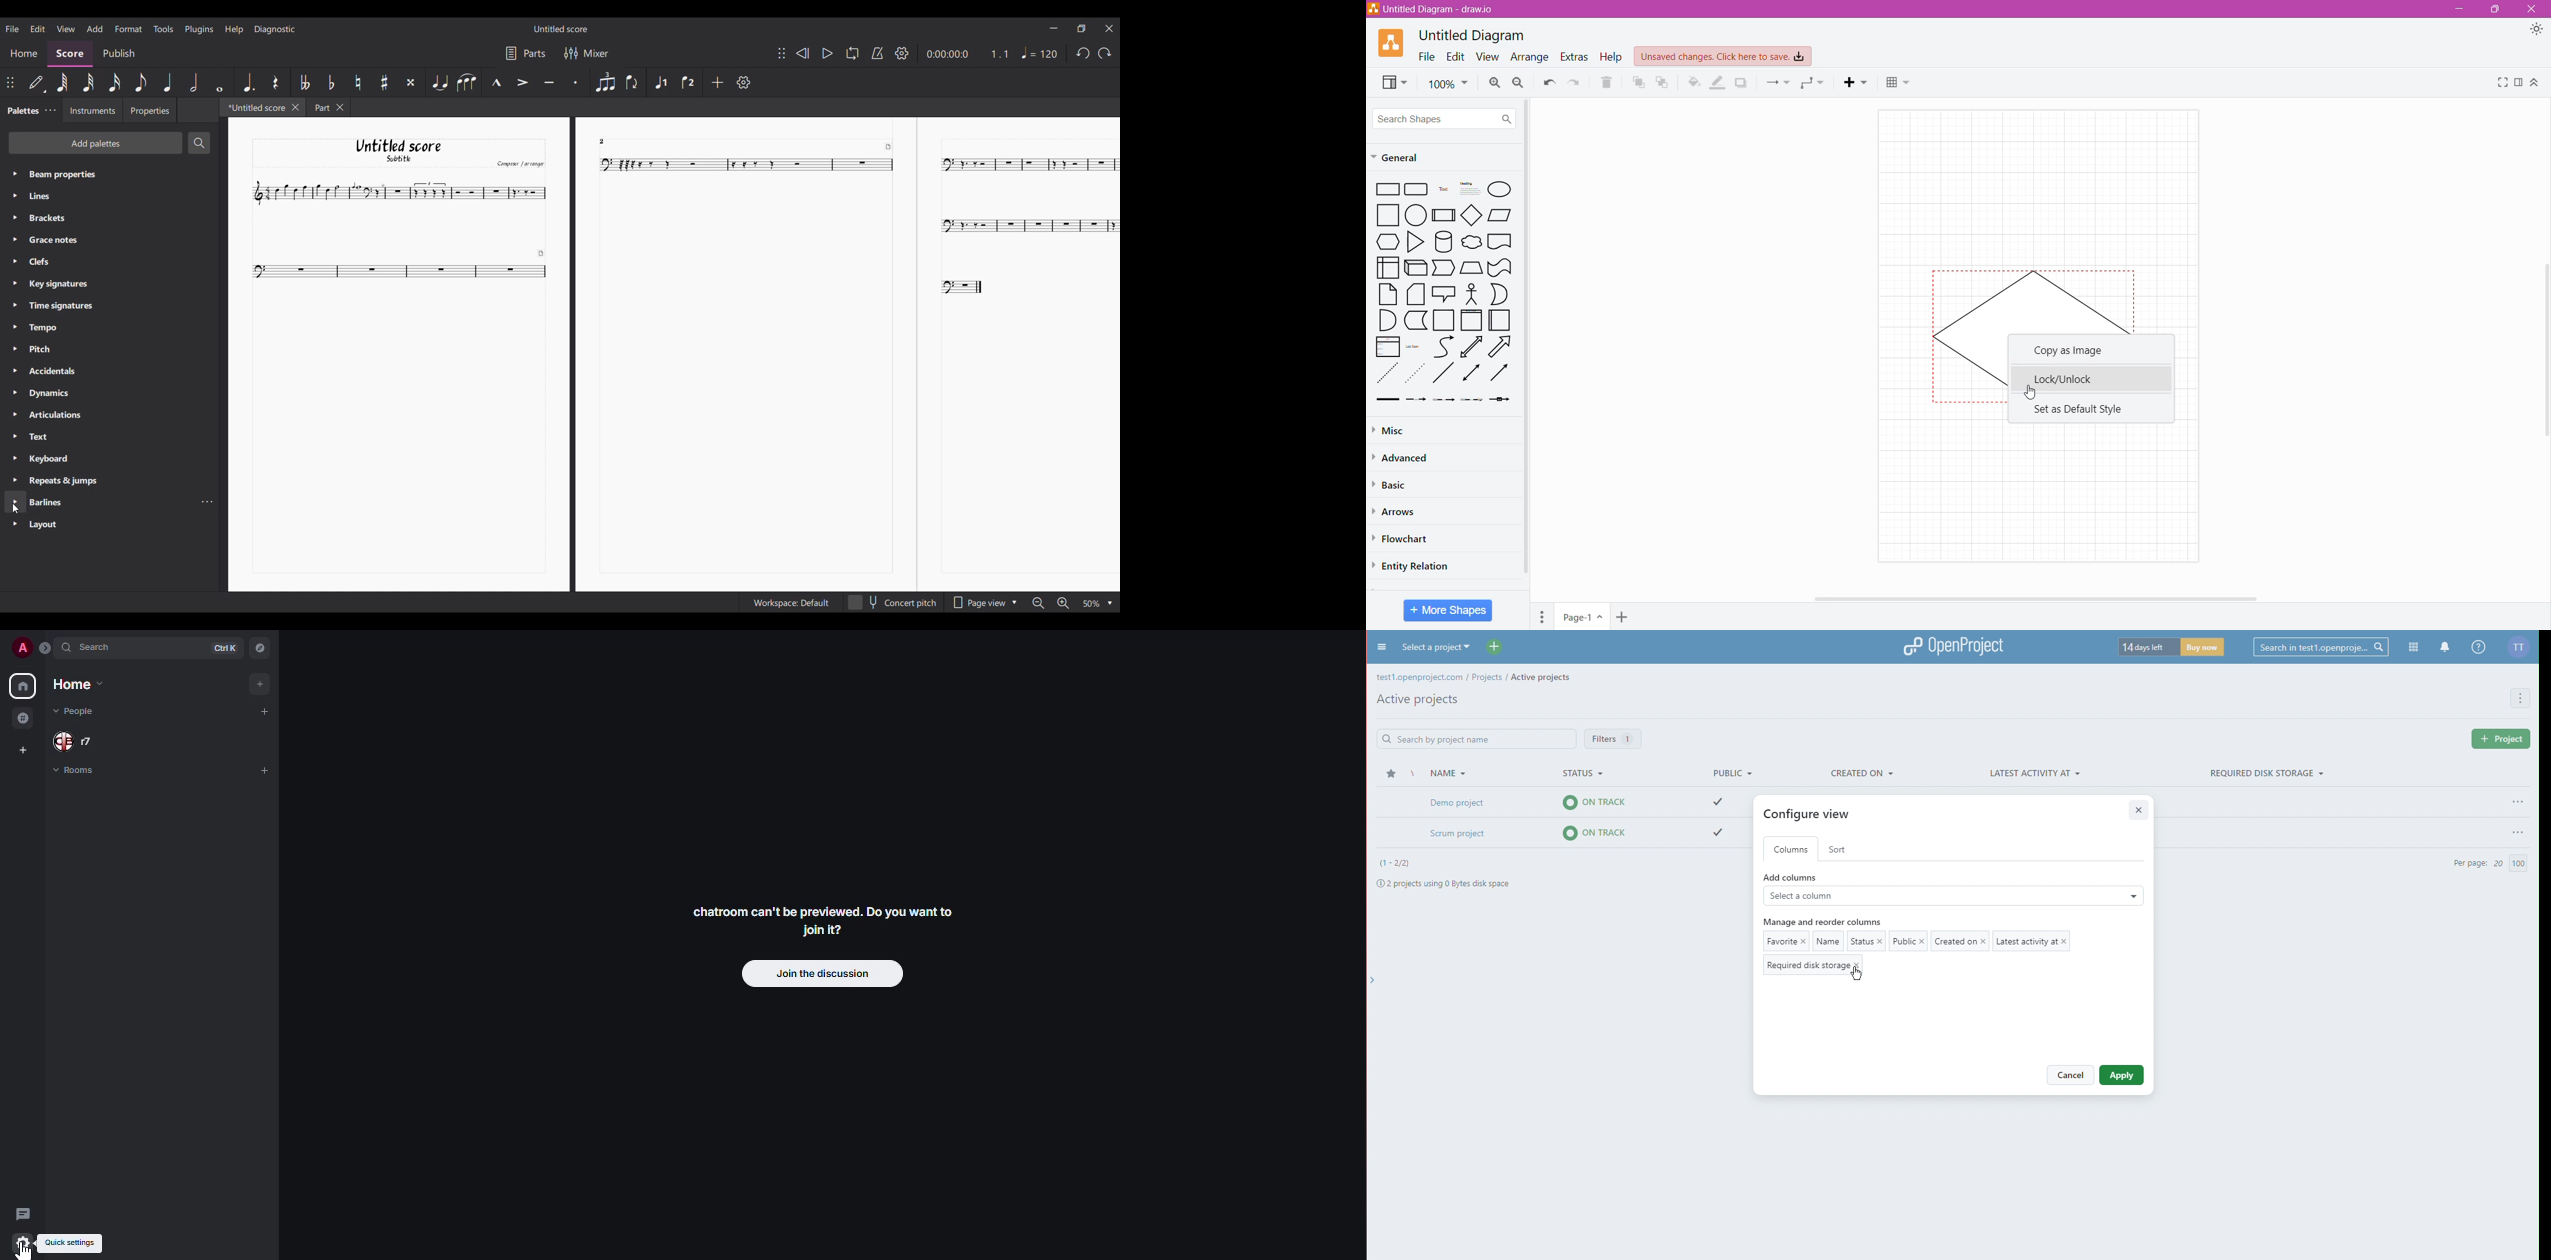 This screenshot has height=1260, width=2576. I want to click on Misc, so click(1391, 430).